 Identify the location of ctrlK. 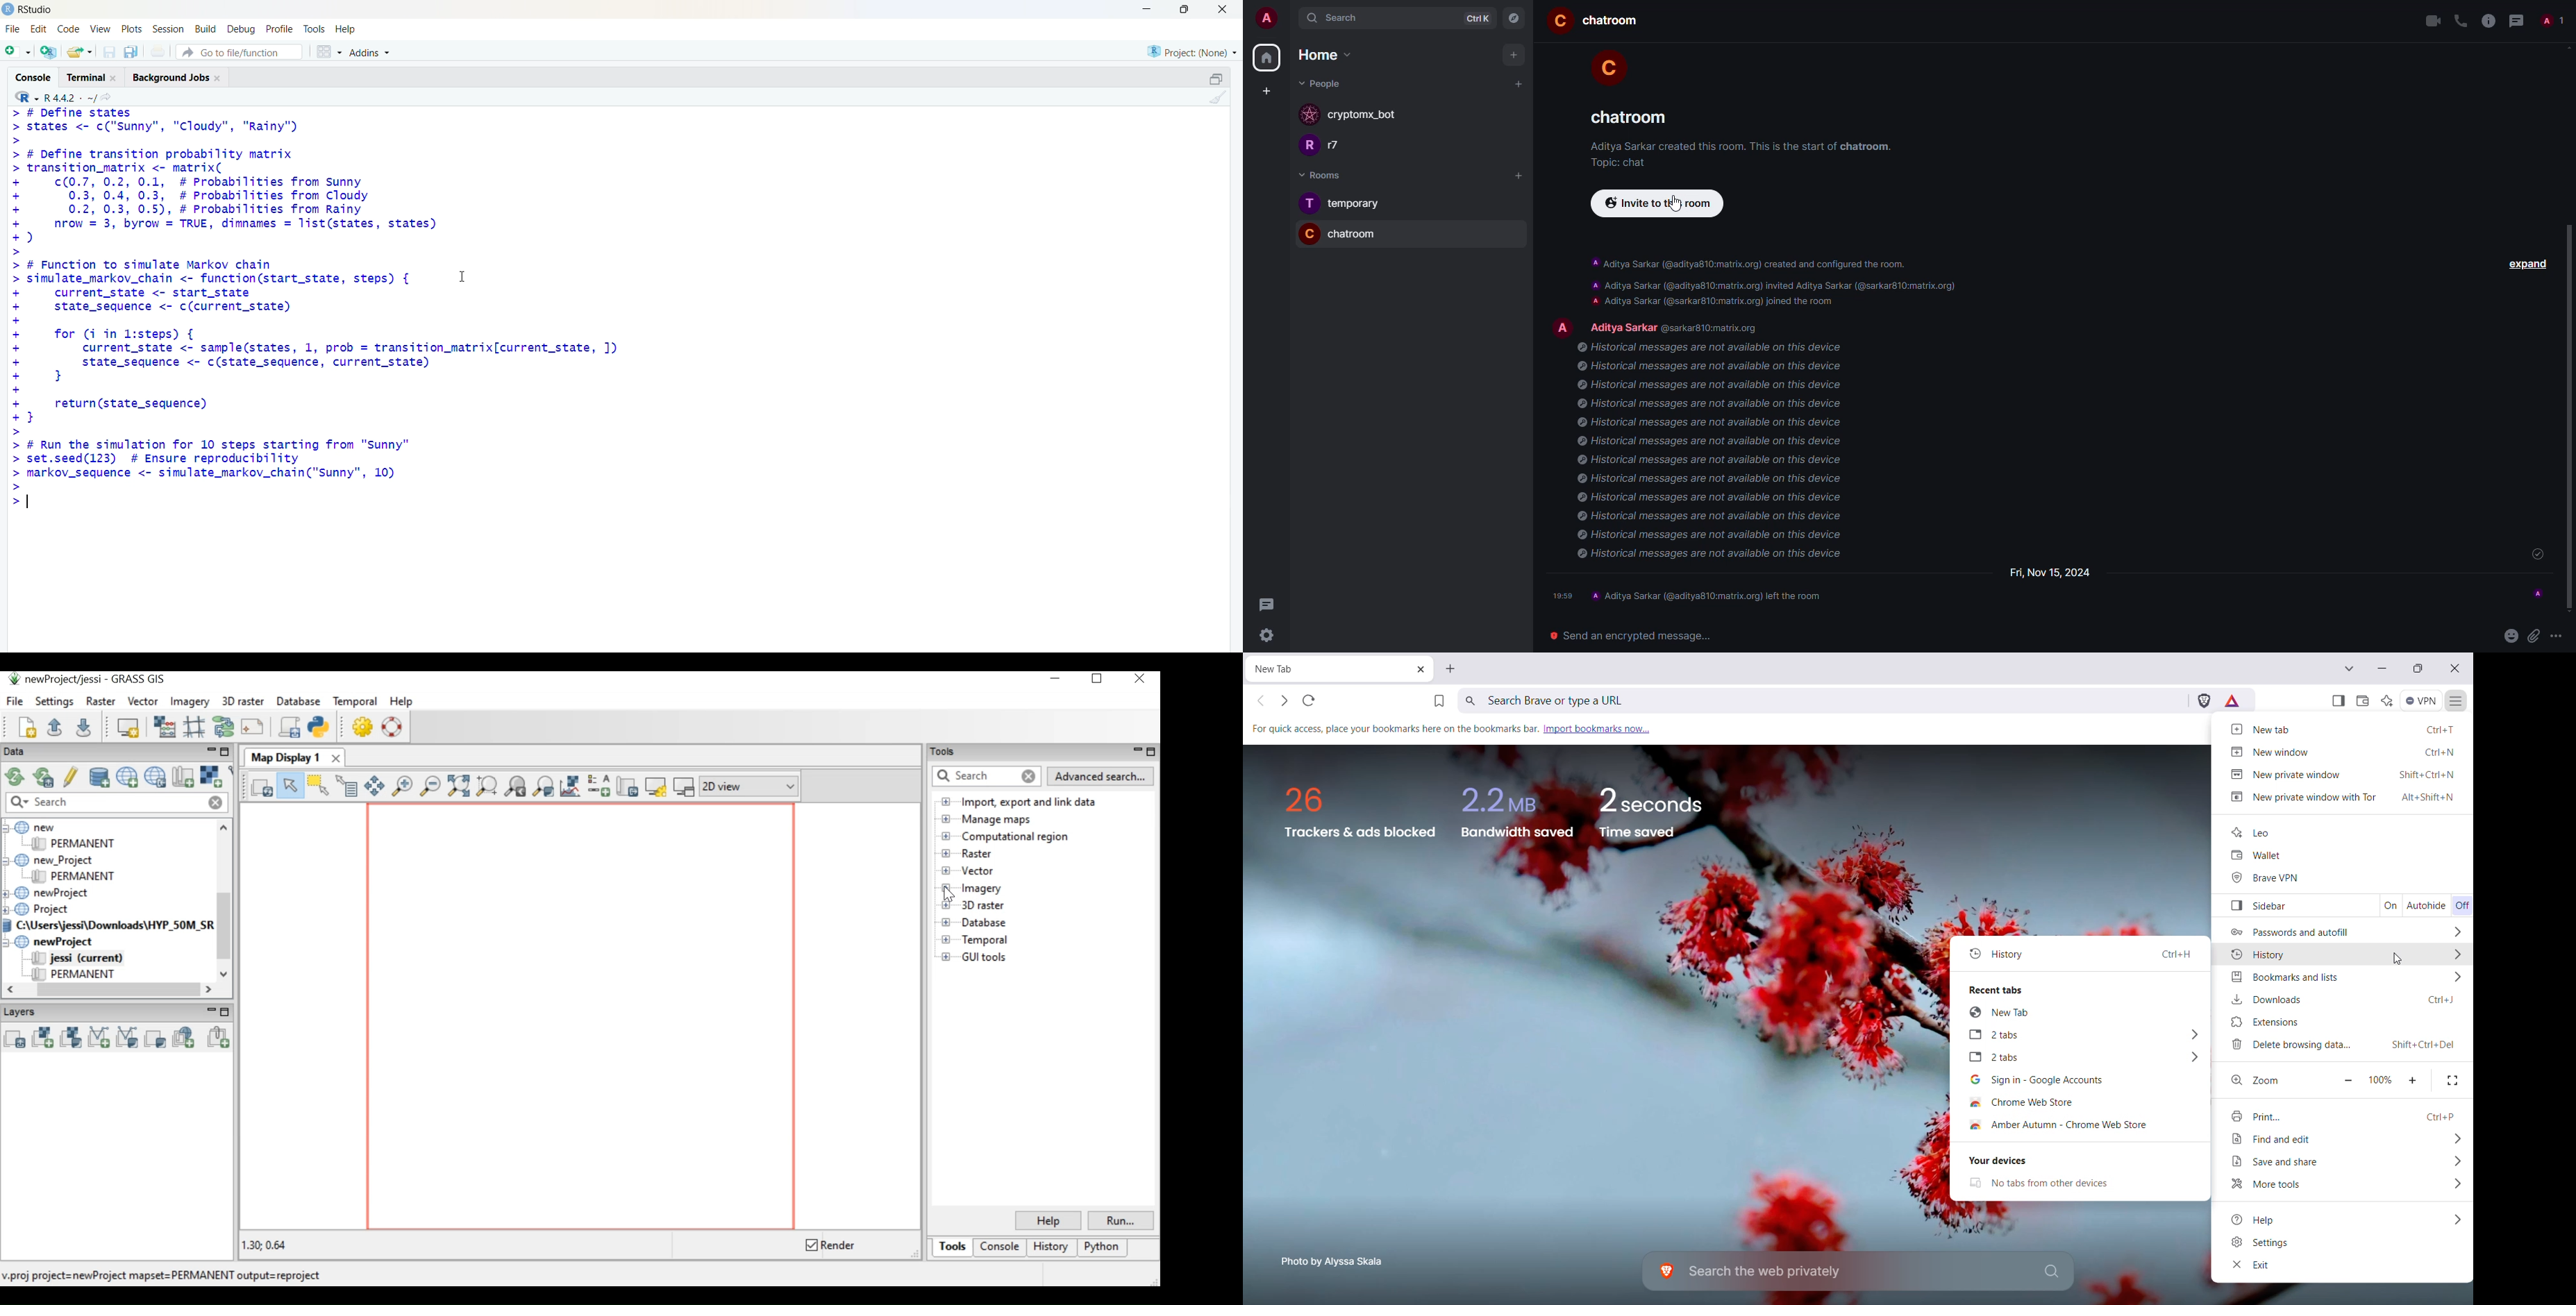
(1474, 18).